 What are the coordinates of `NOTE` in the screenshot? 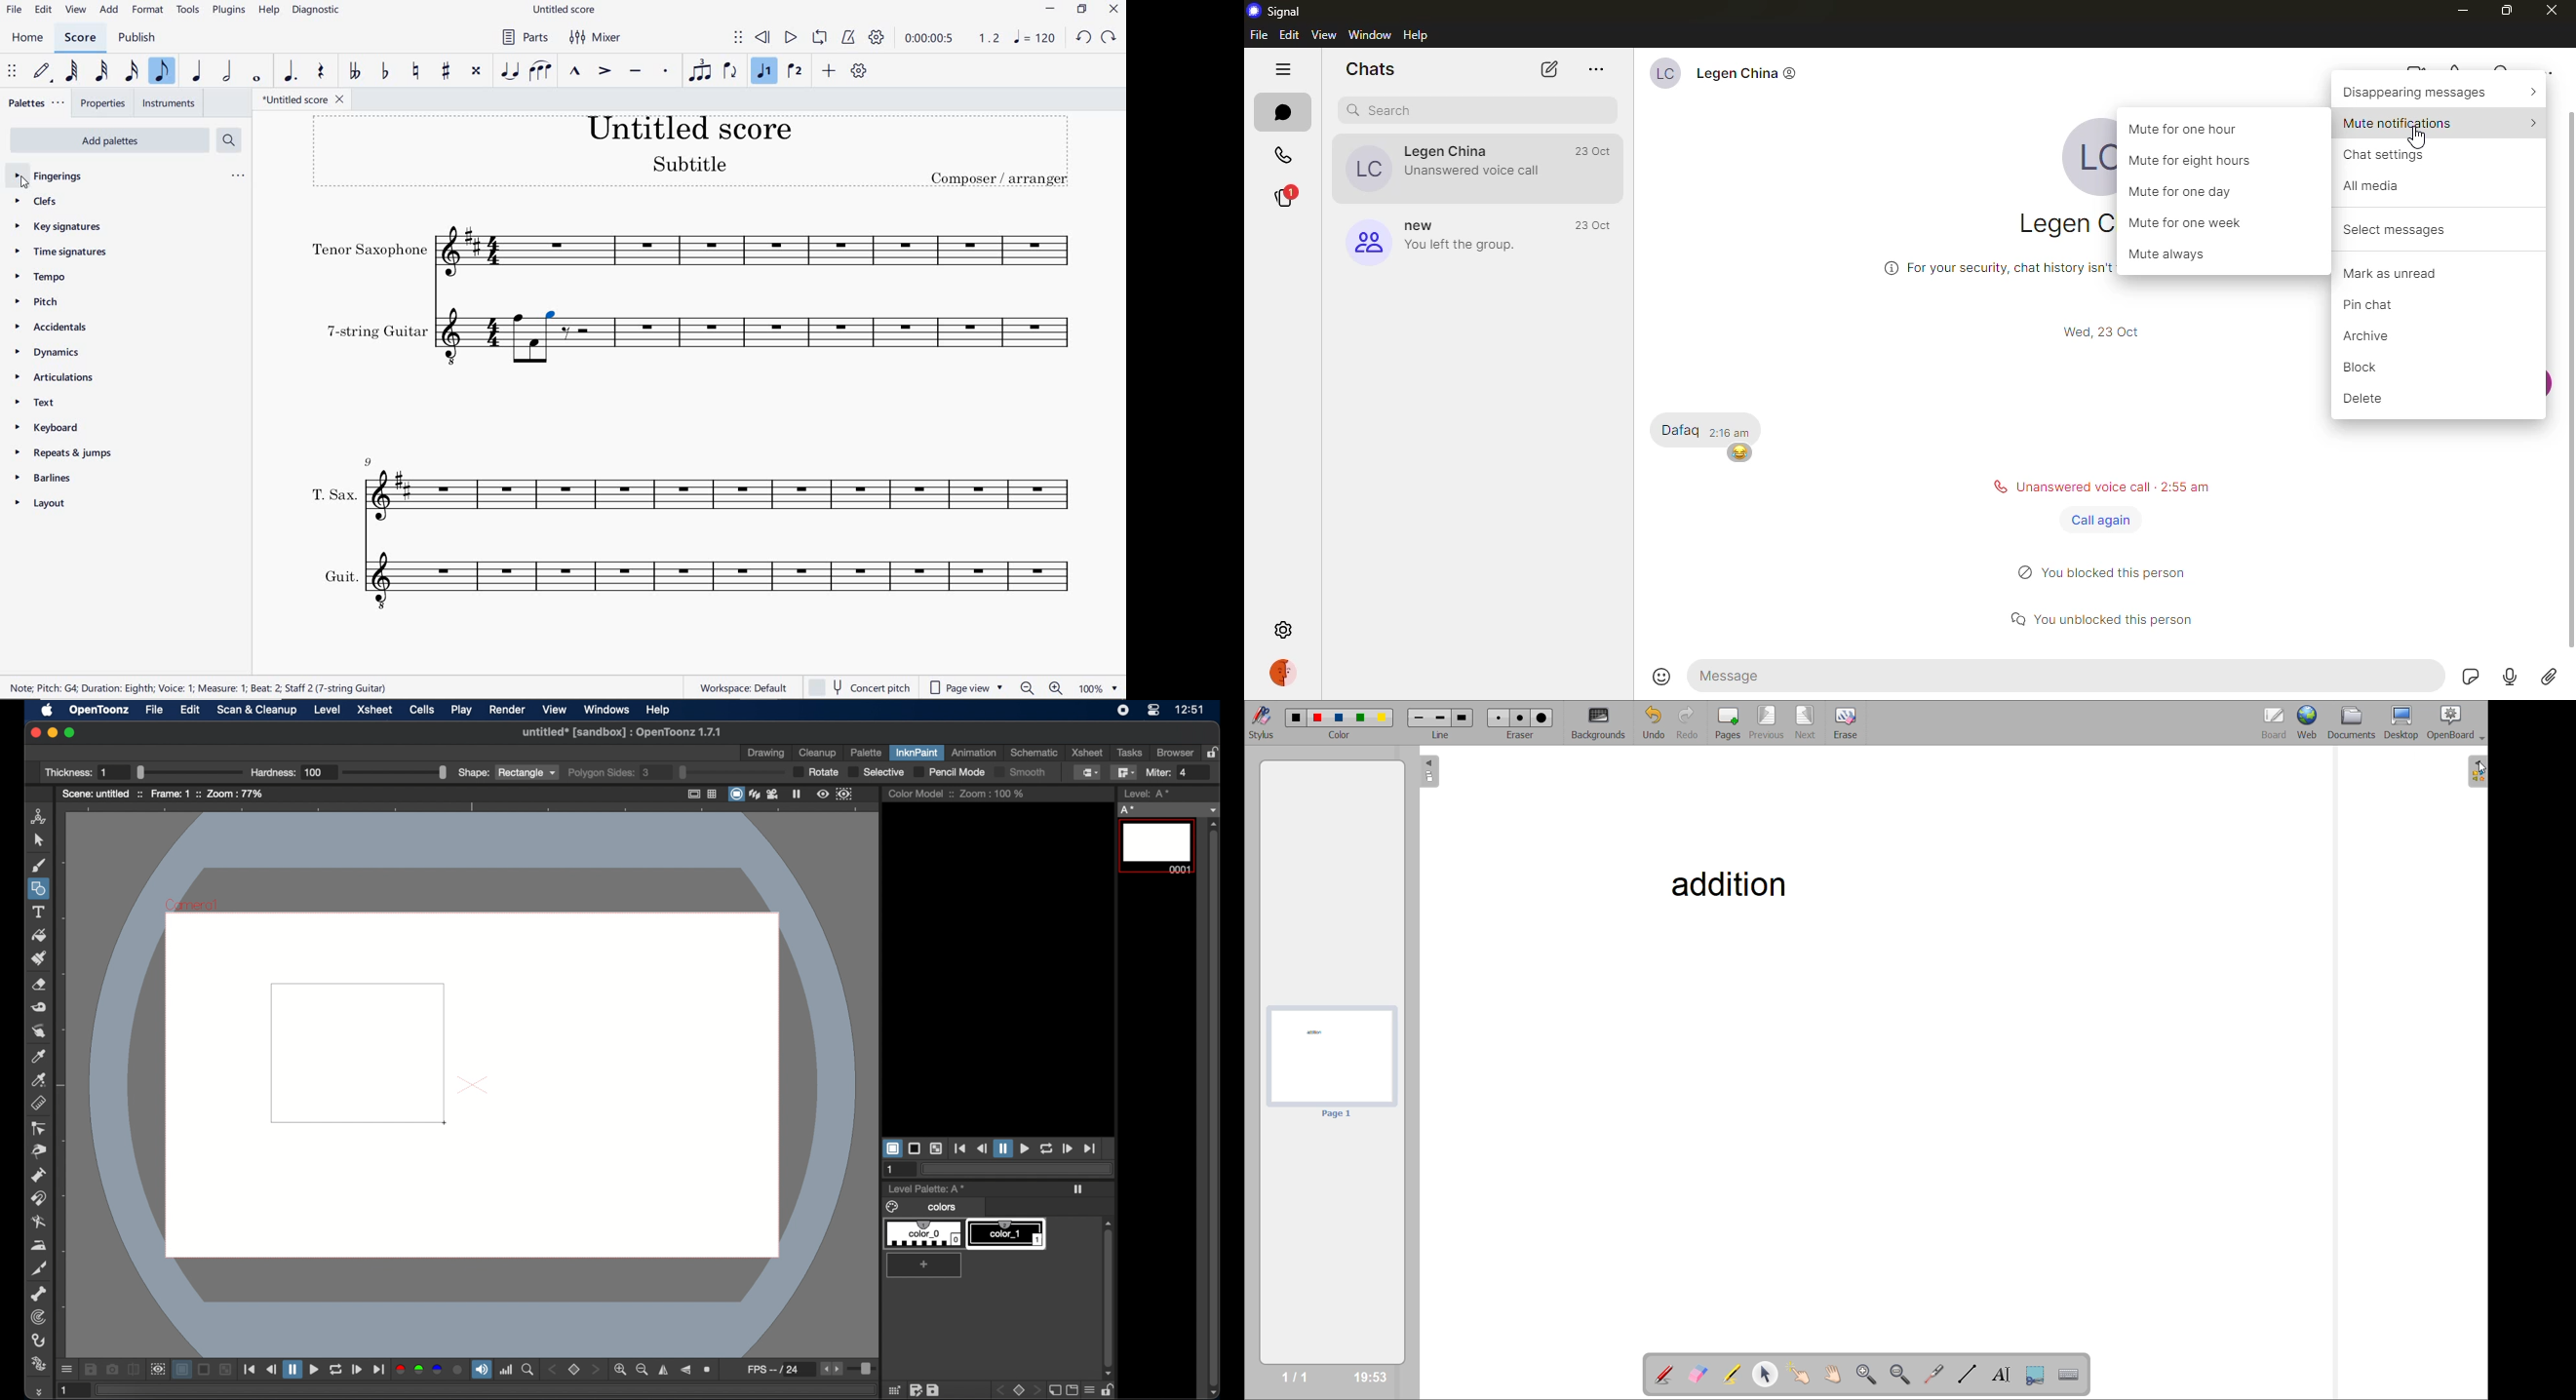 It's located at (1035, 38).